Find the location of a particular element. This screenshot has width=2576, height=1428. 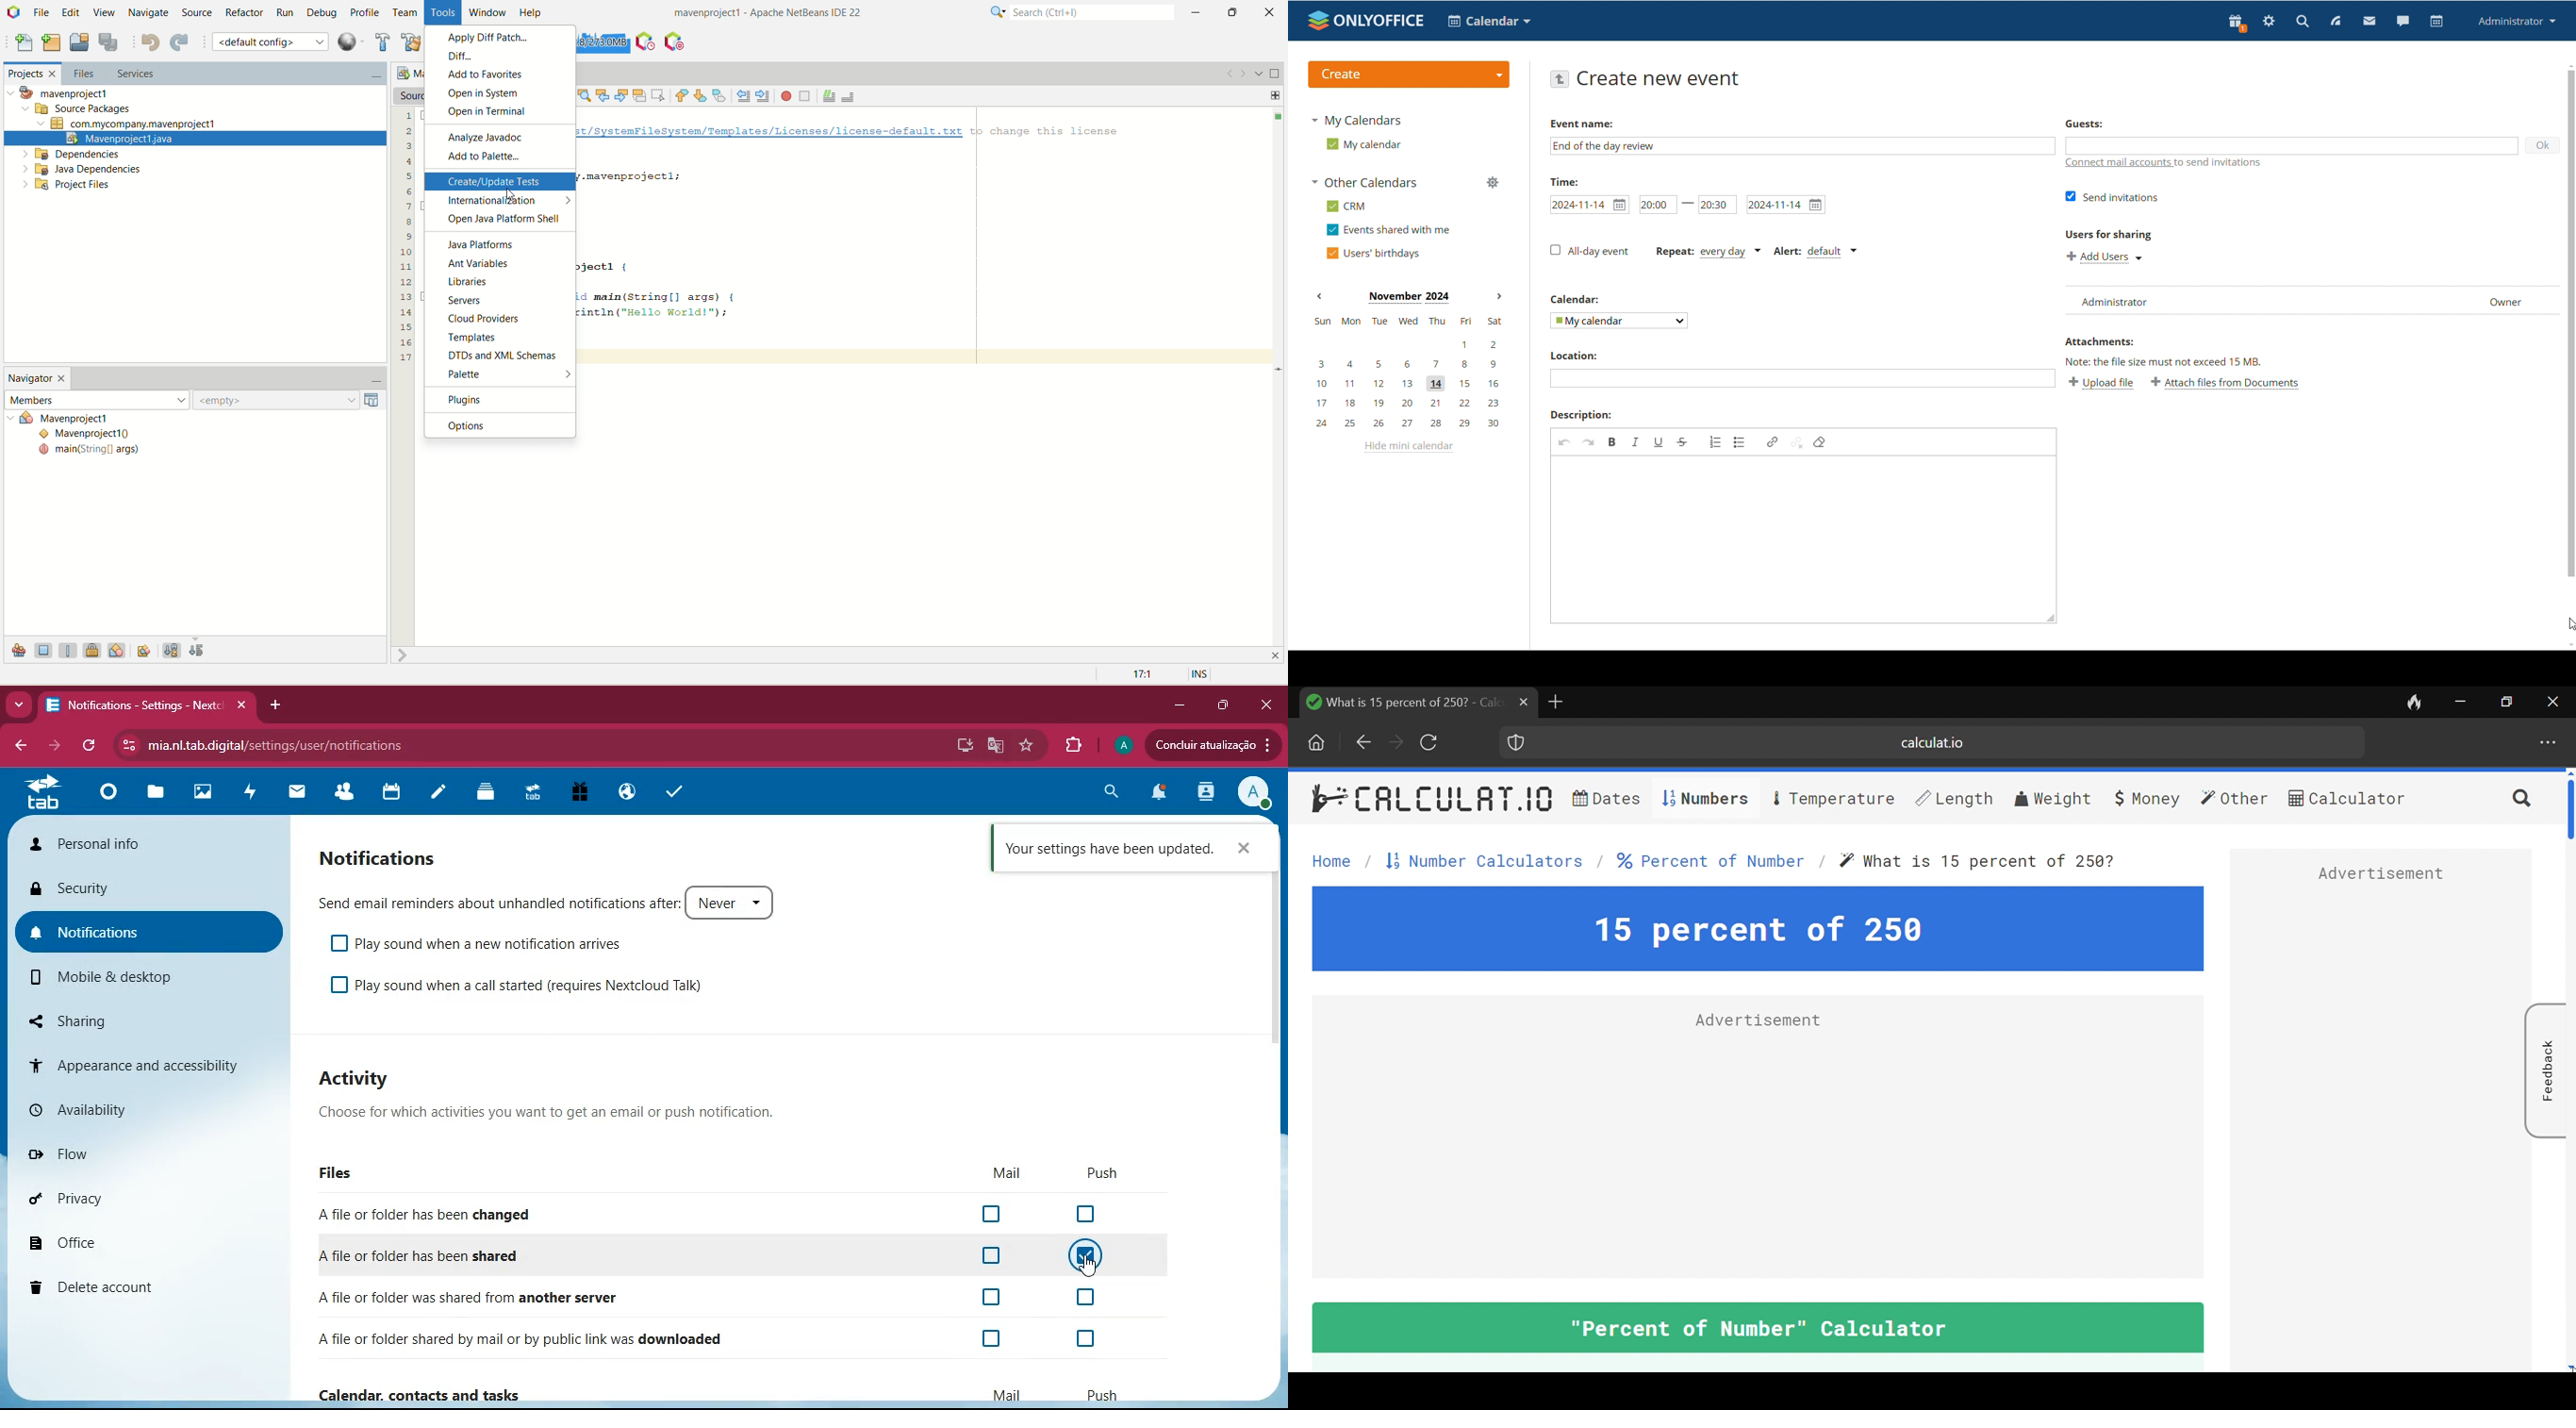

changed is located at coordinates (476, 1214).